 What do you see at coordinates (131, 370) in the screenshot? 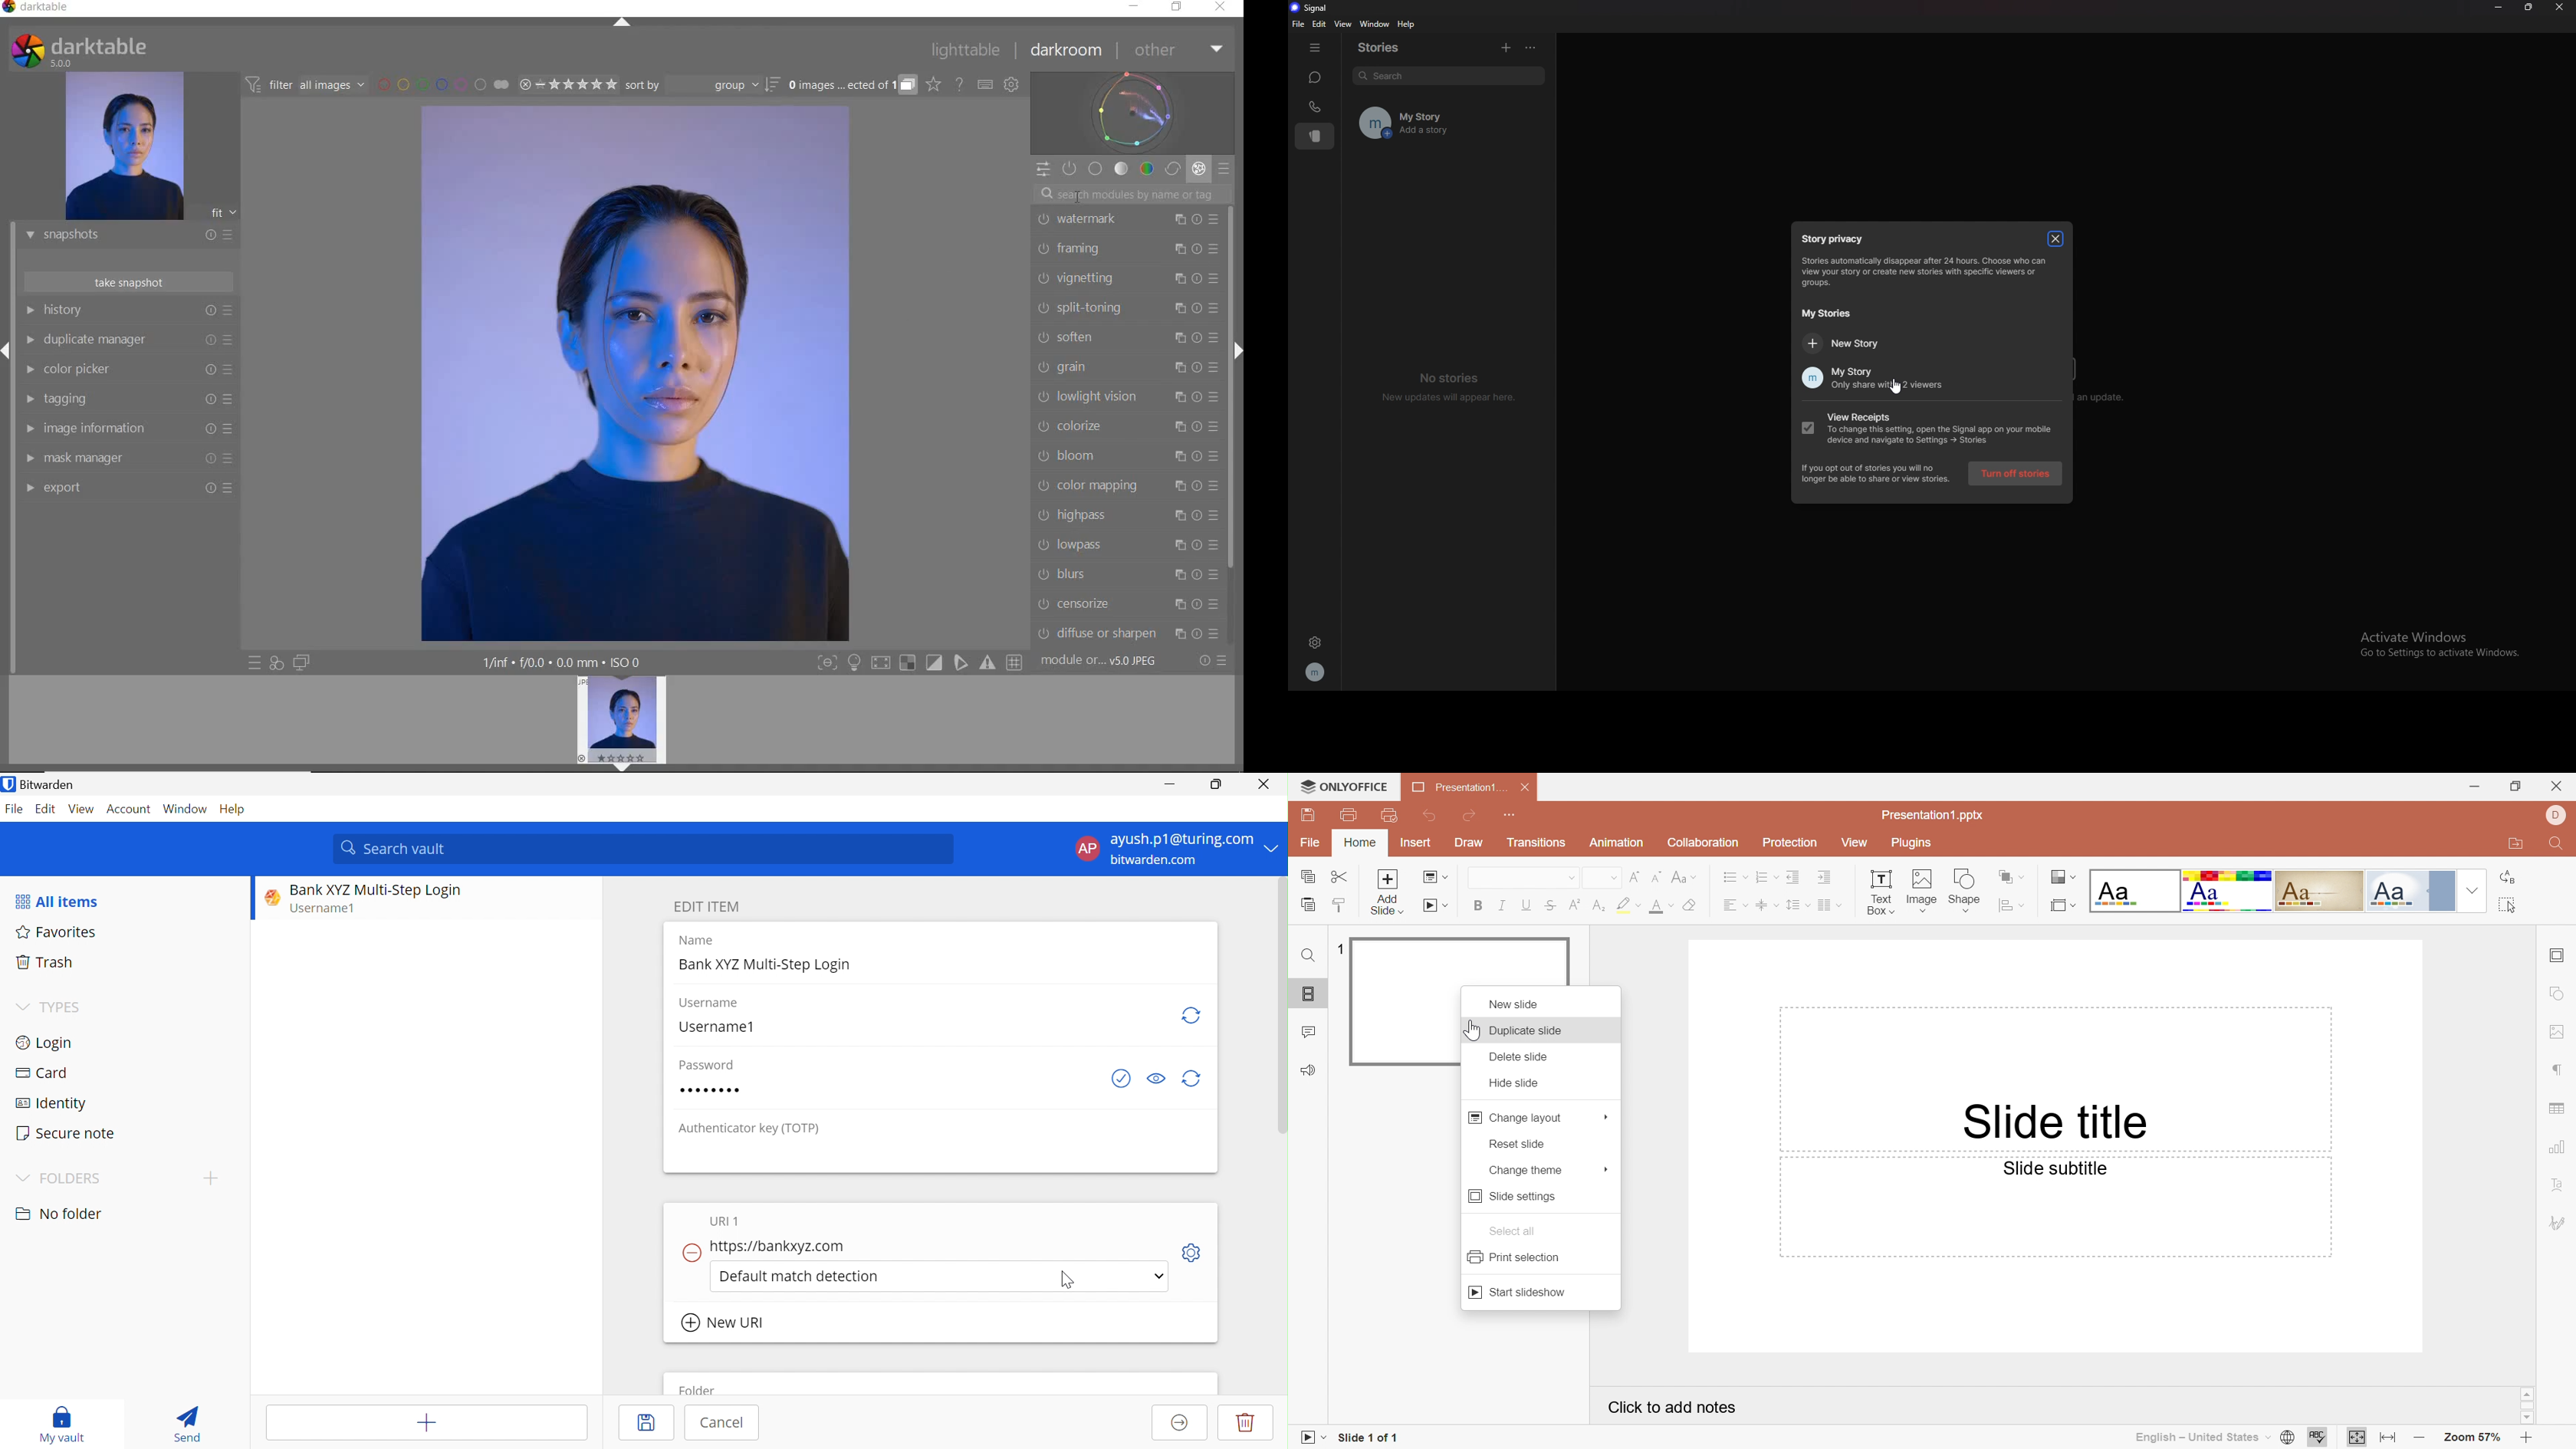
I see `COLOR PICKER` at bounding box center [131, 370].